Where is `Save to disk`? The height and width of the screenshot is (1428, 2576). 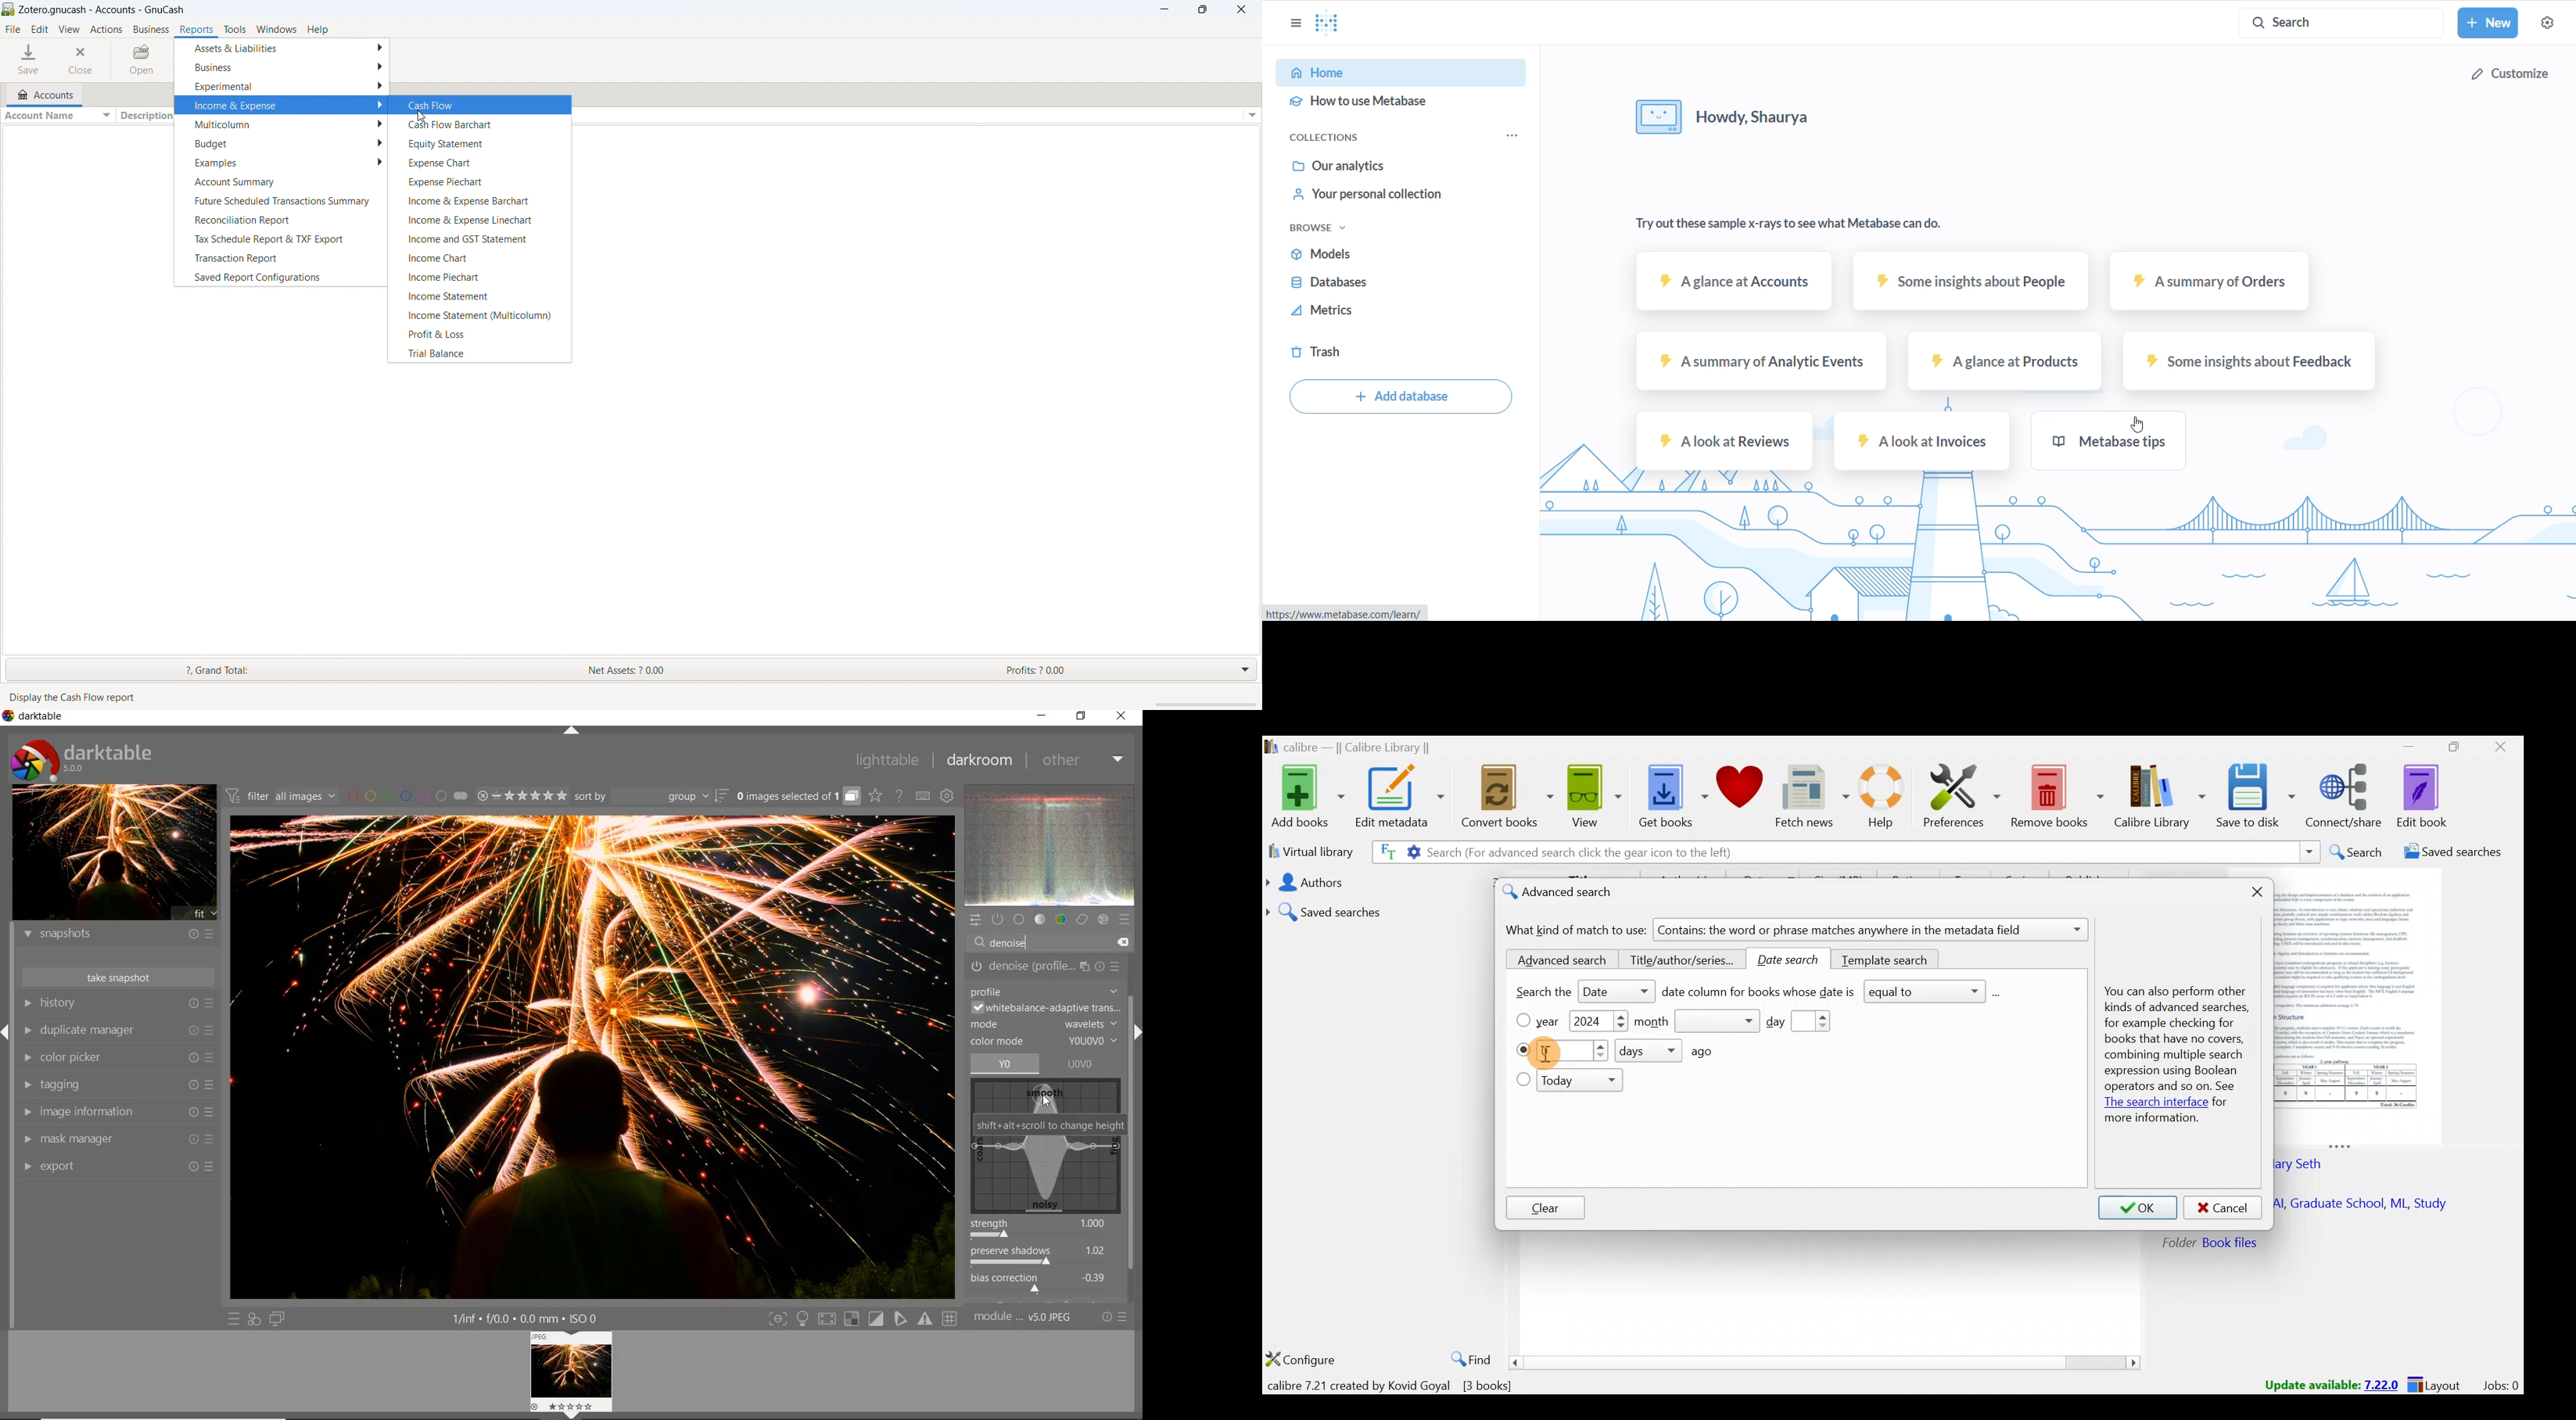
Save to disk is located at coordinates (2258, 797).